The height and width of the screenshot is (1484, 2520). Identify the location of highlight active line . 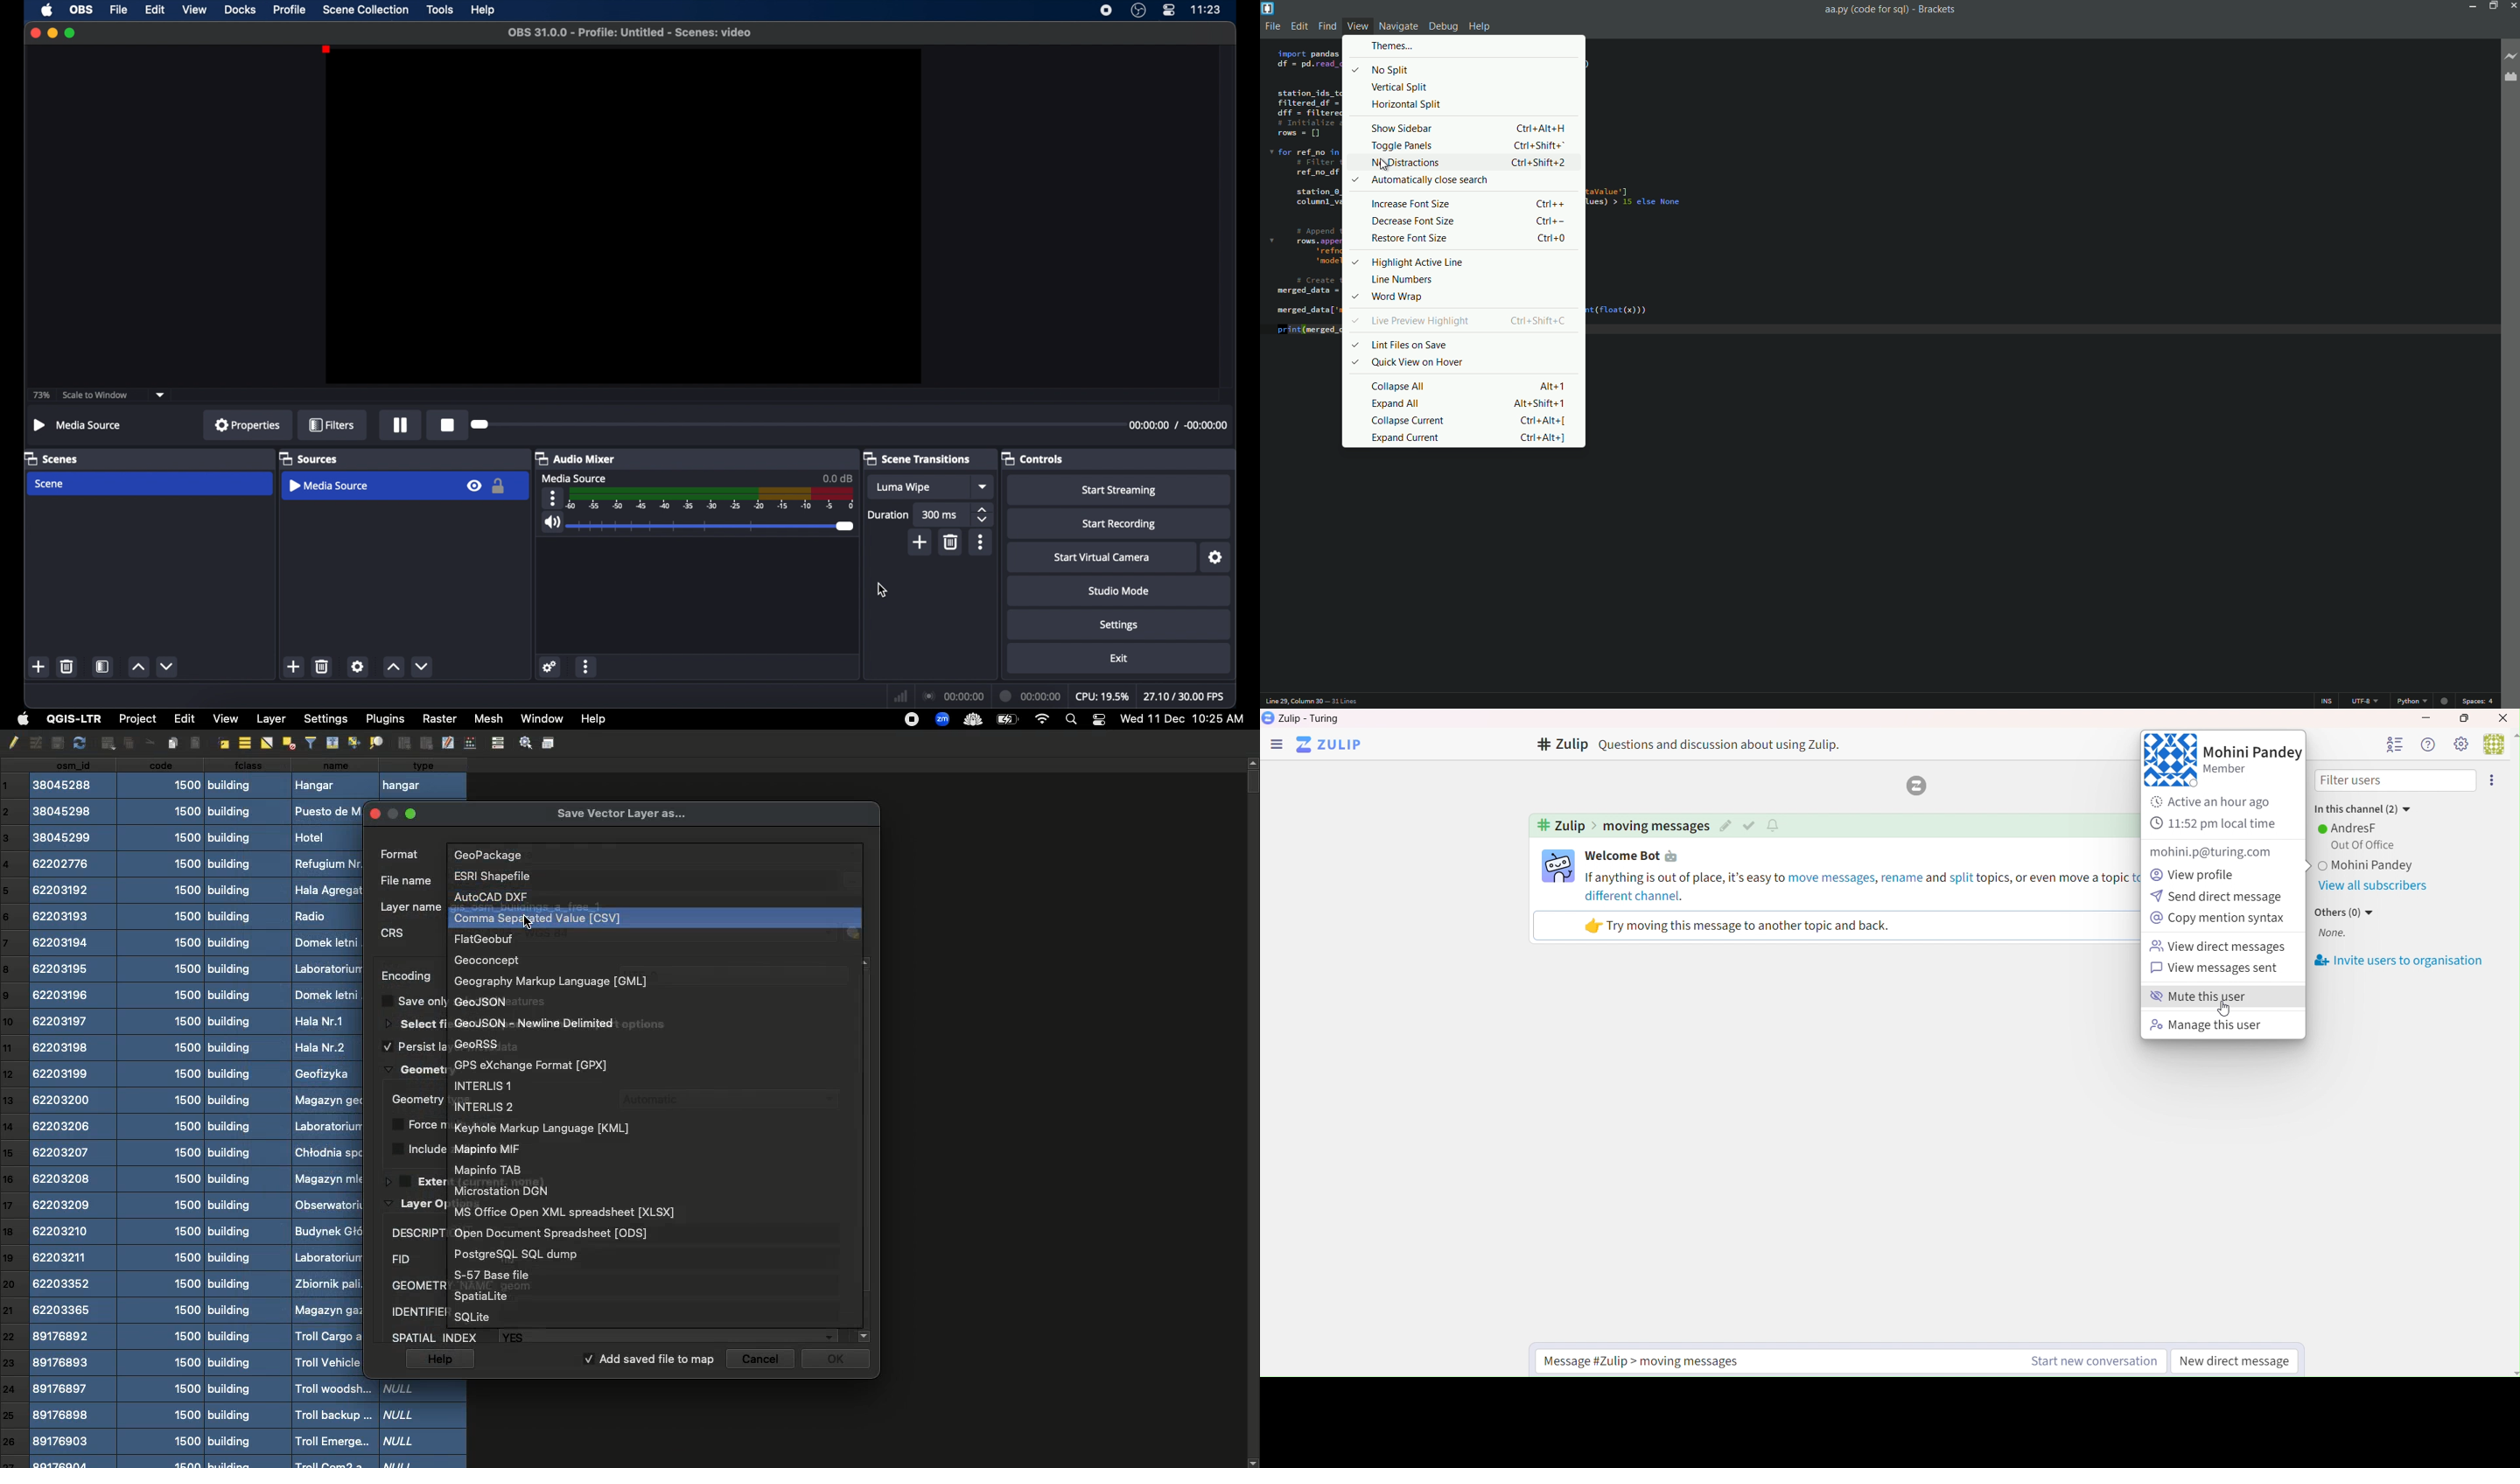
(1470, 261).